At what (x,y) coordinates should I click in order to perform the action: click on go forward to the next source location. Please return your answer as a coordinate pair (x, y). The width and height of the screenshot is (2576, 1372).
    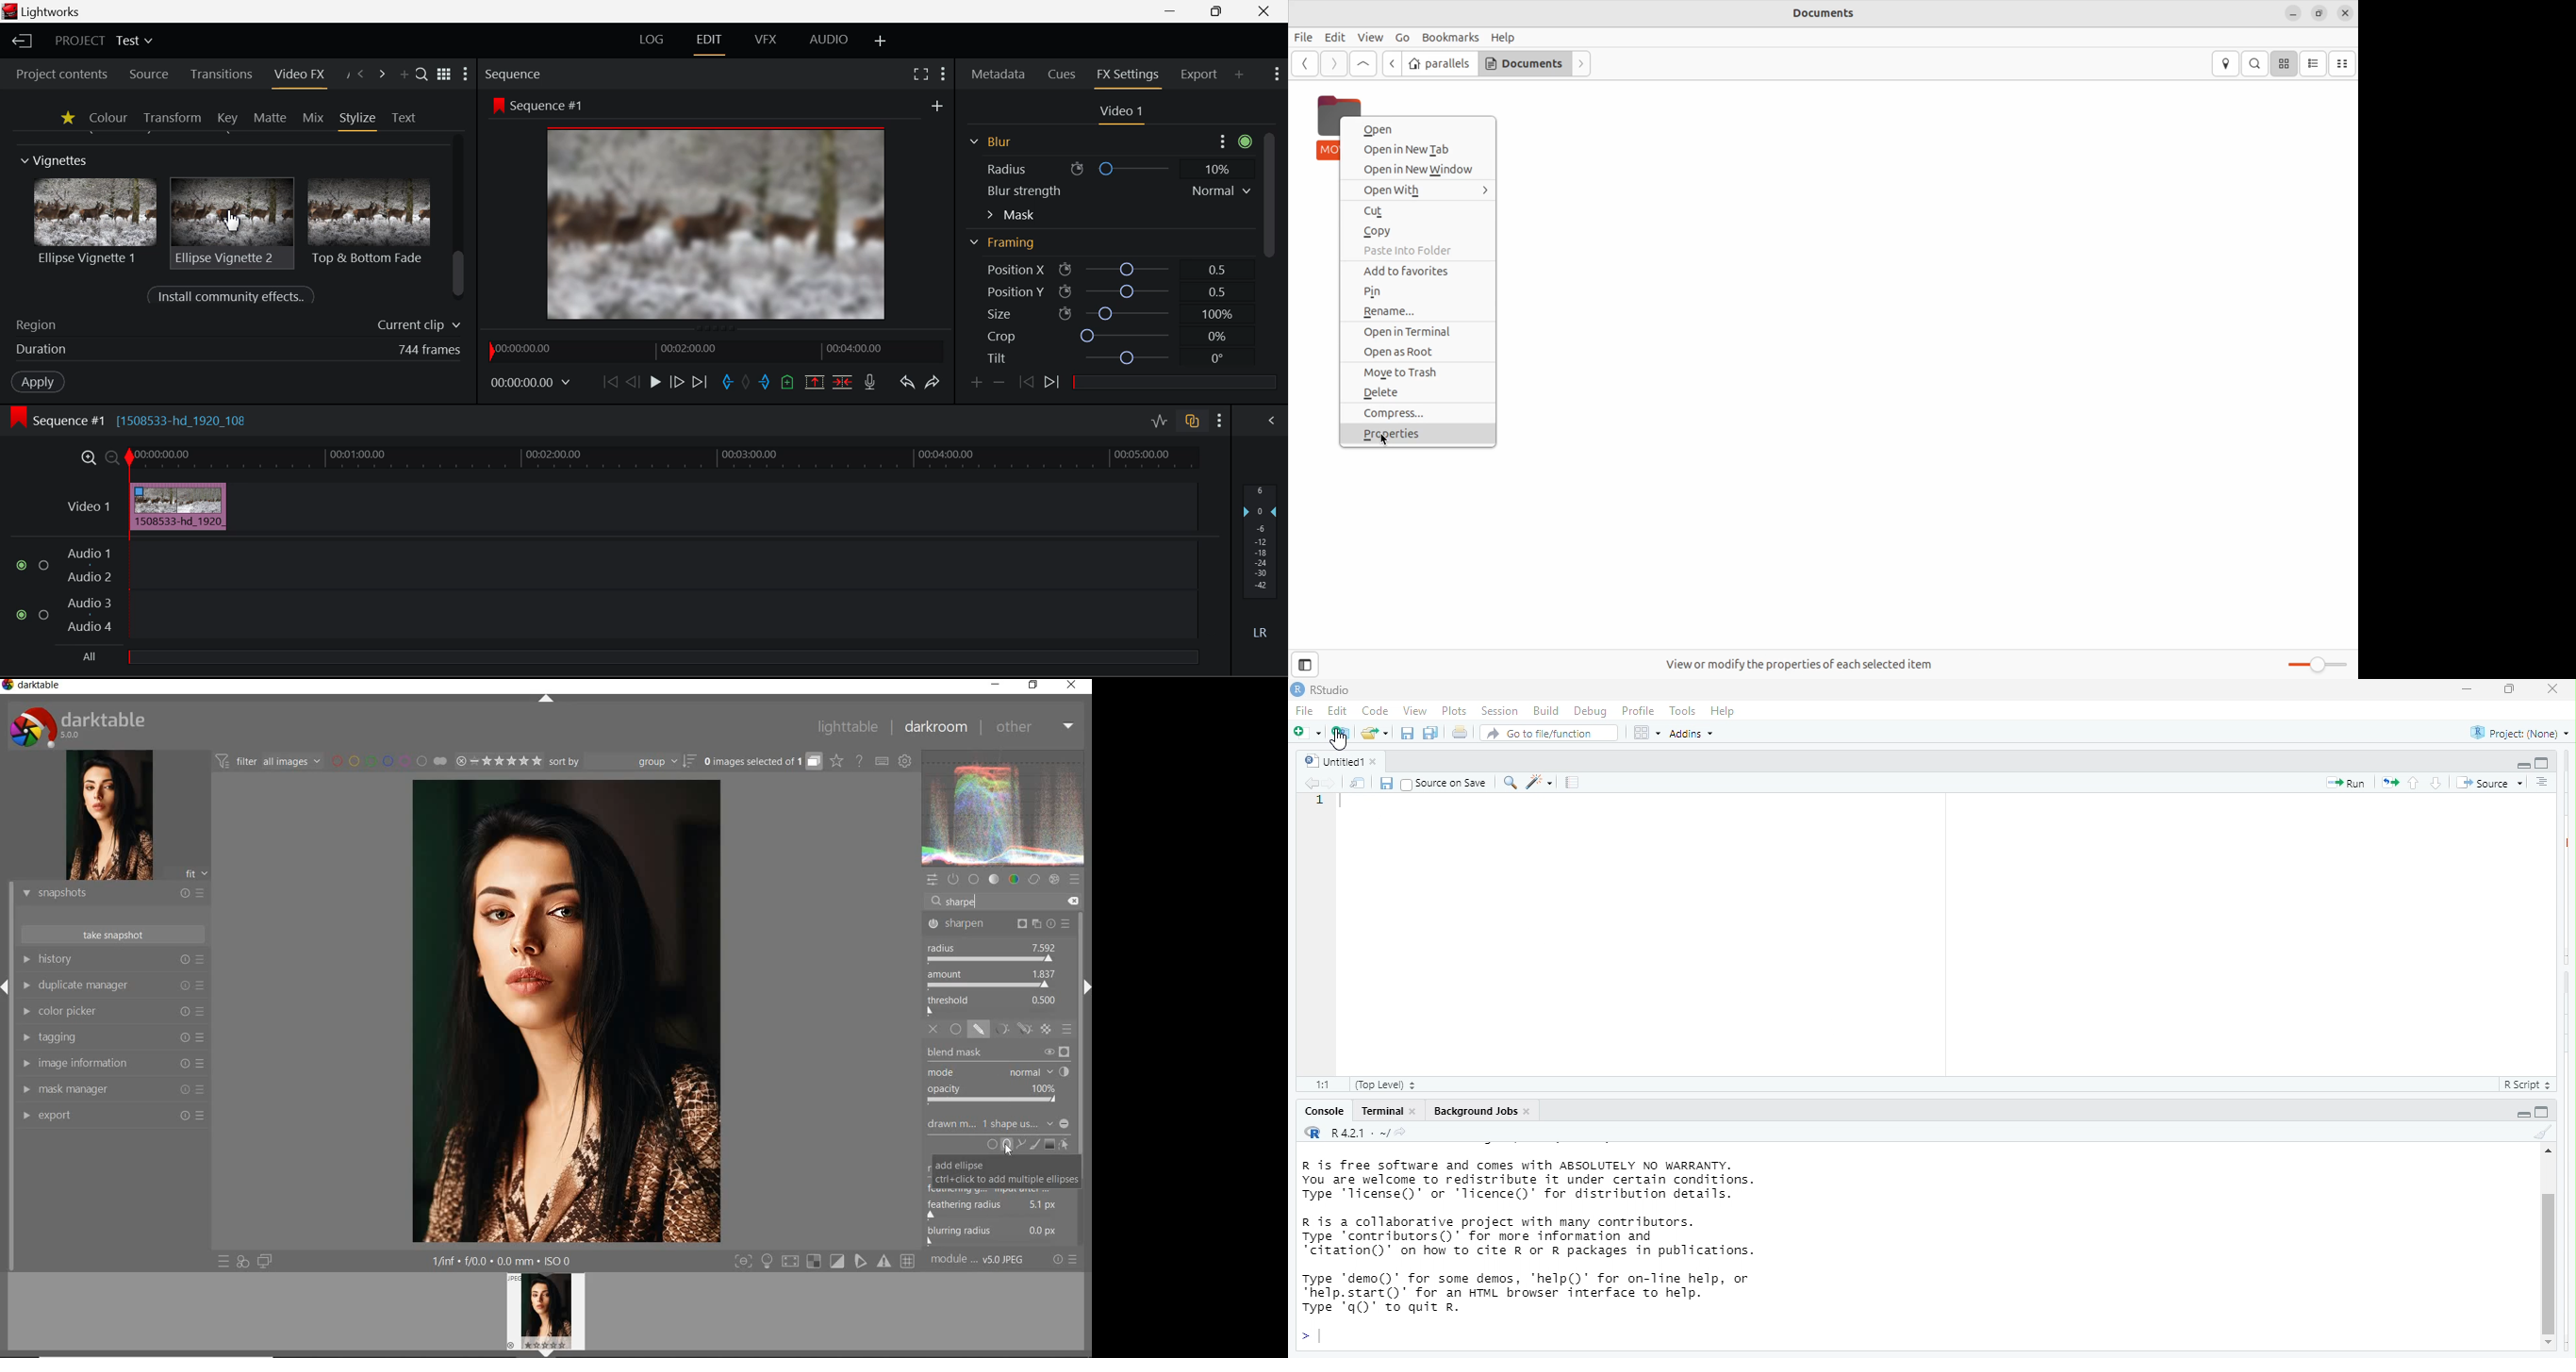
    Looking at the image, I should click on (1330, 782).